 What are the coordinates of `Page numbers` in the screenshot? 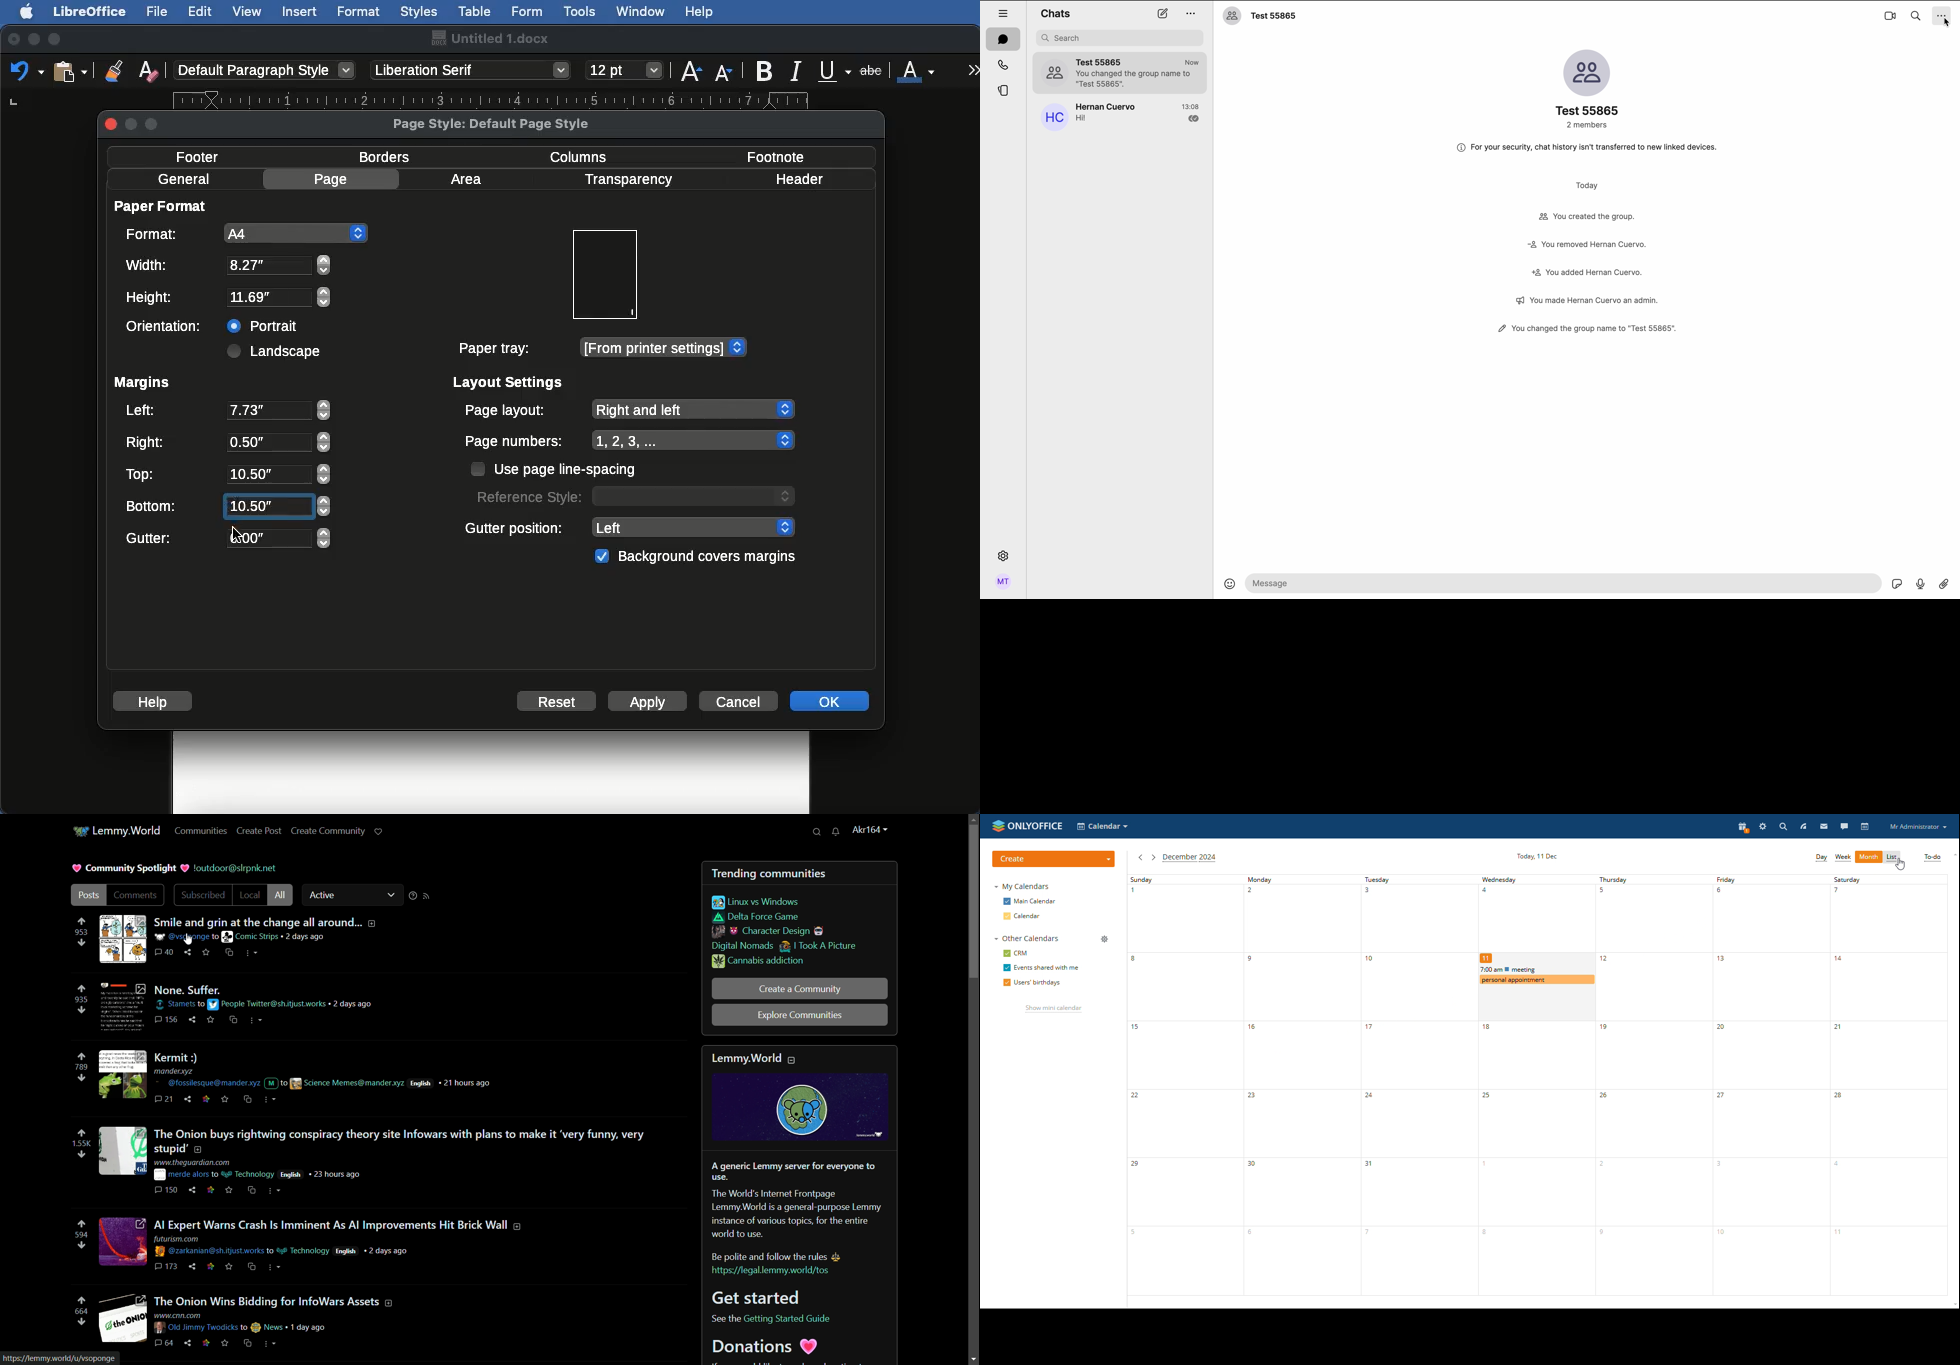 It's located at (630, 441).